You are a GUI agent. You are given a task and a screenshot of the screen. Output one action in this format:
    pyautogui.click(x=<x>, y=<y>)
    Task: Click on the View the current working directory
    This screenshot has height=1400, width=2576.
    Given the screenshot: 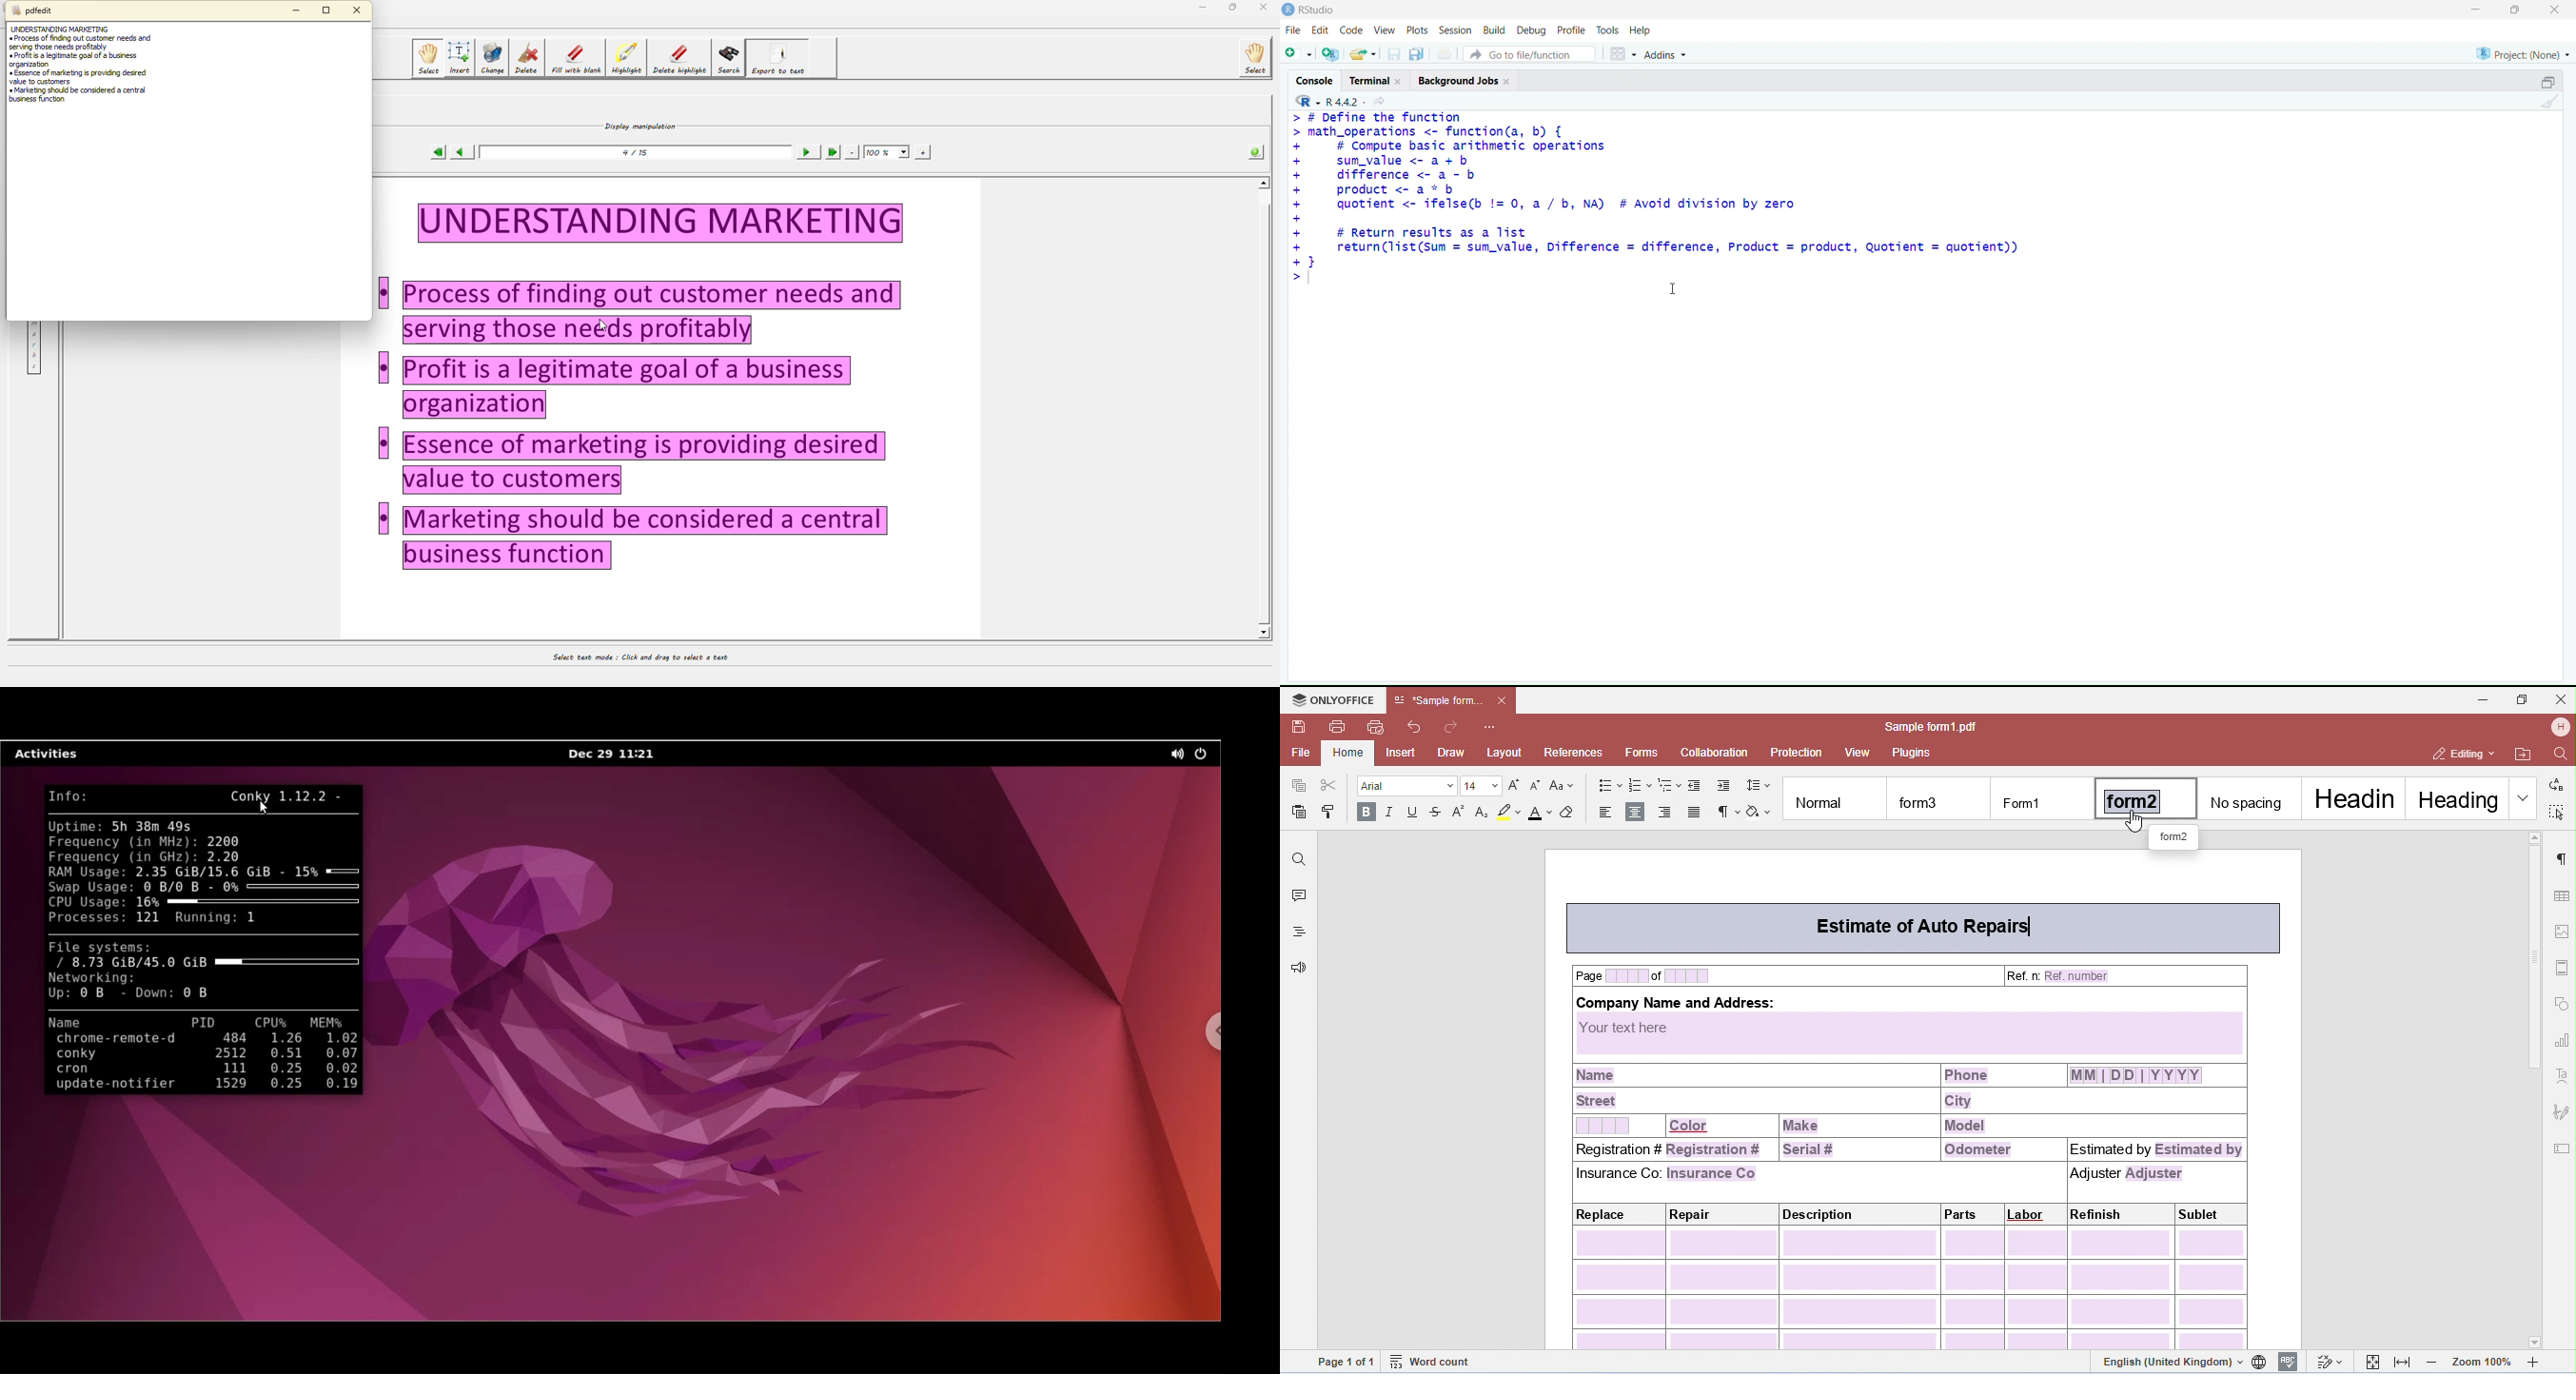 What is the action you would take?
    pyautogui.click(x=1382, y=102)
    